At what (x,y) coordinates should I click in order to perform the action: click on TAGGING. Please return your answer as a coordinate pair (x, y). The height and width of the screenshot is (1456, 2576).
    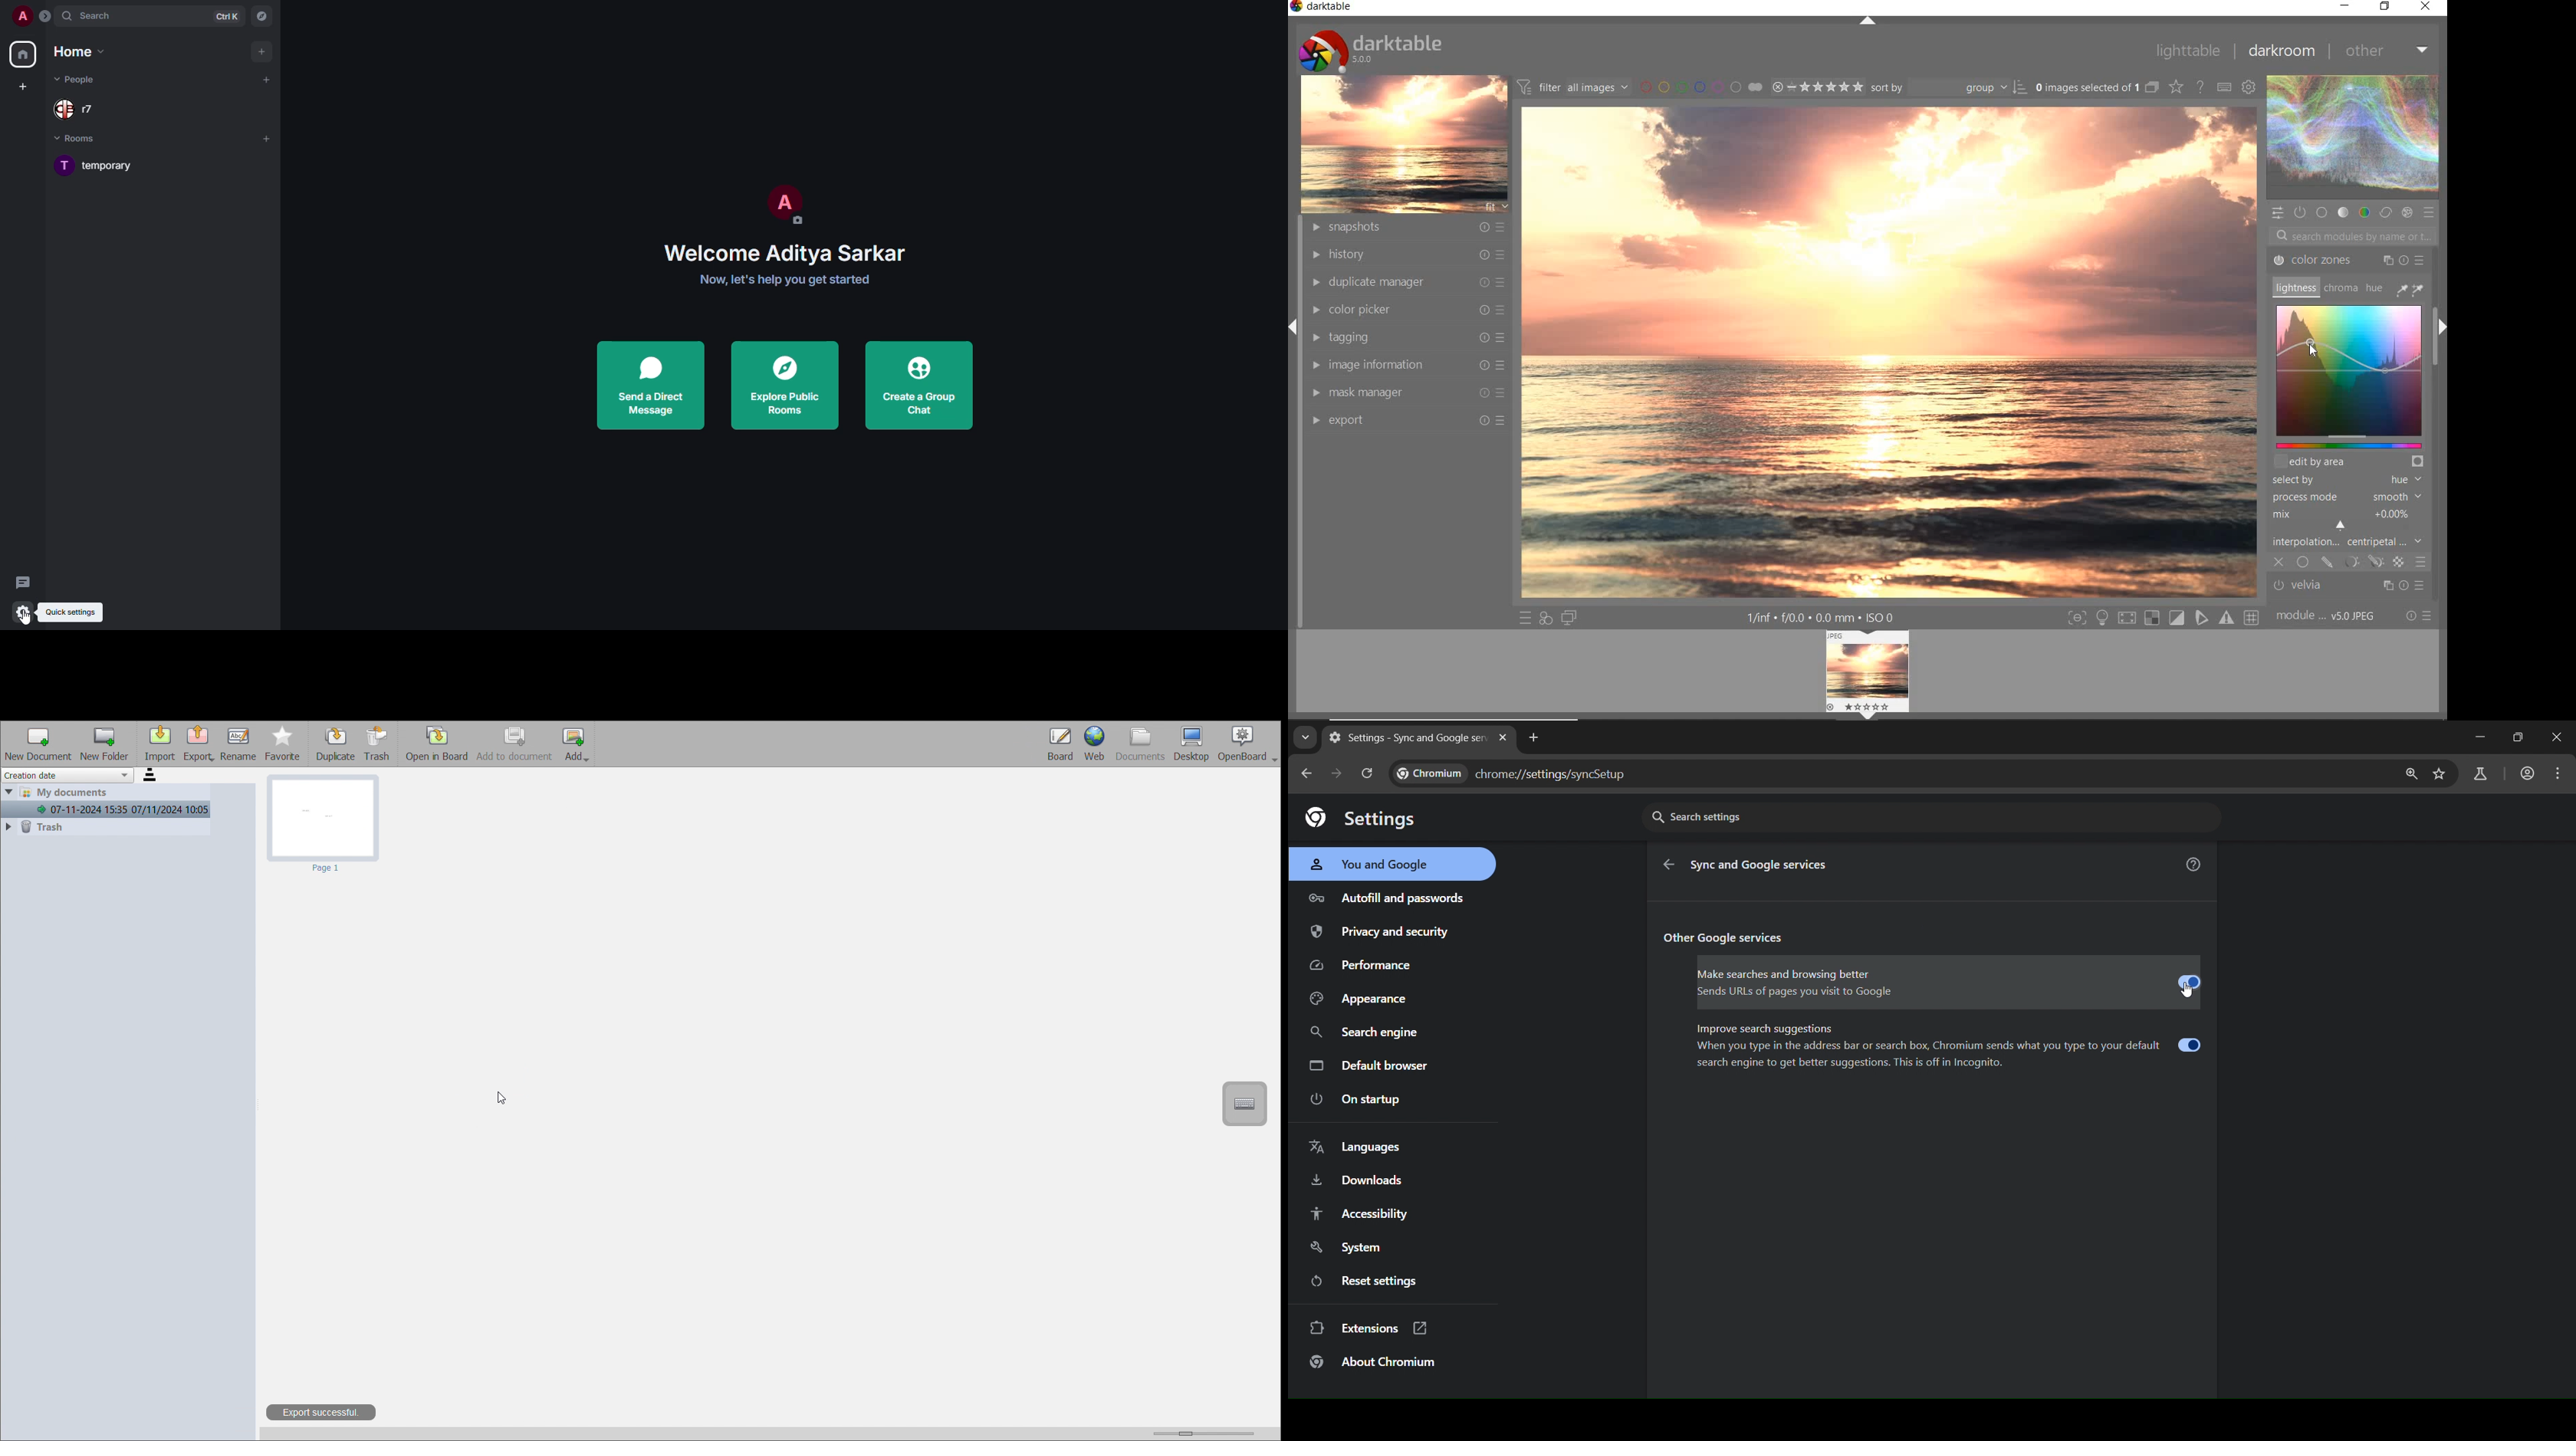
    Looking at the image, I should click on (1406, 336).